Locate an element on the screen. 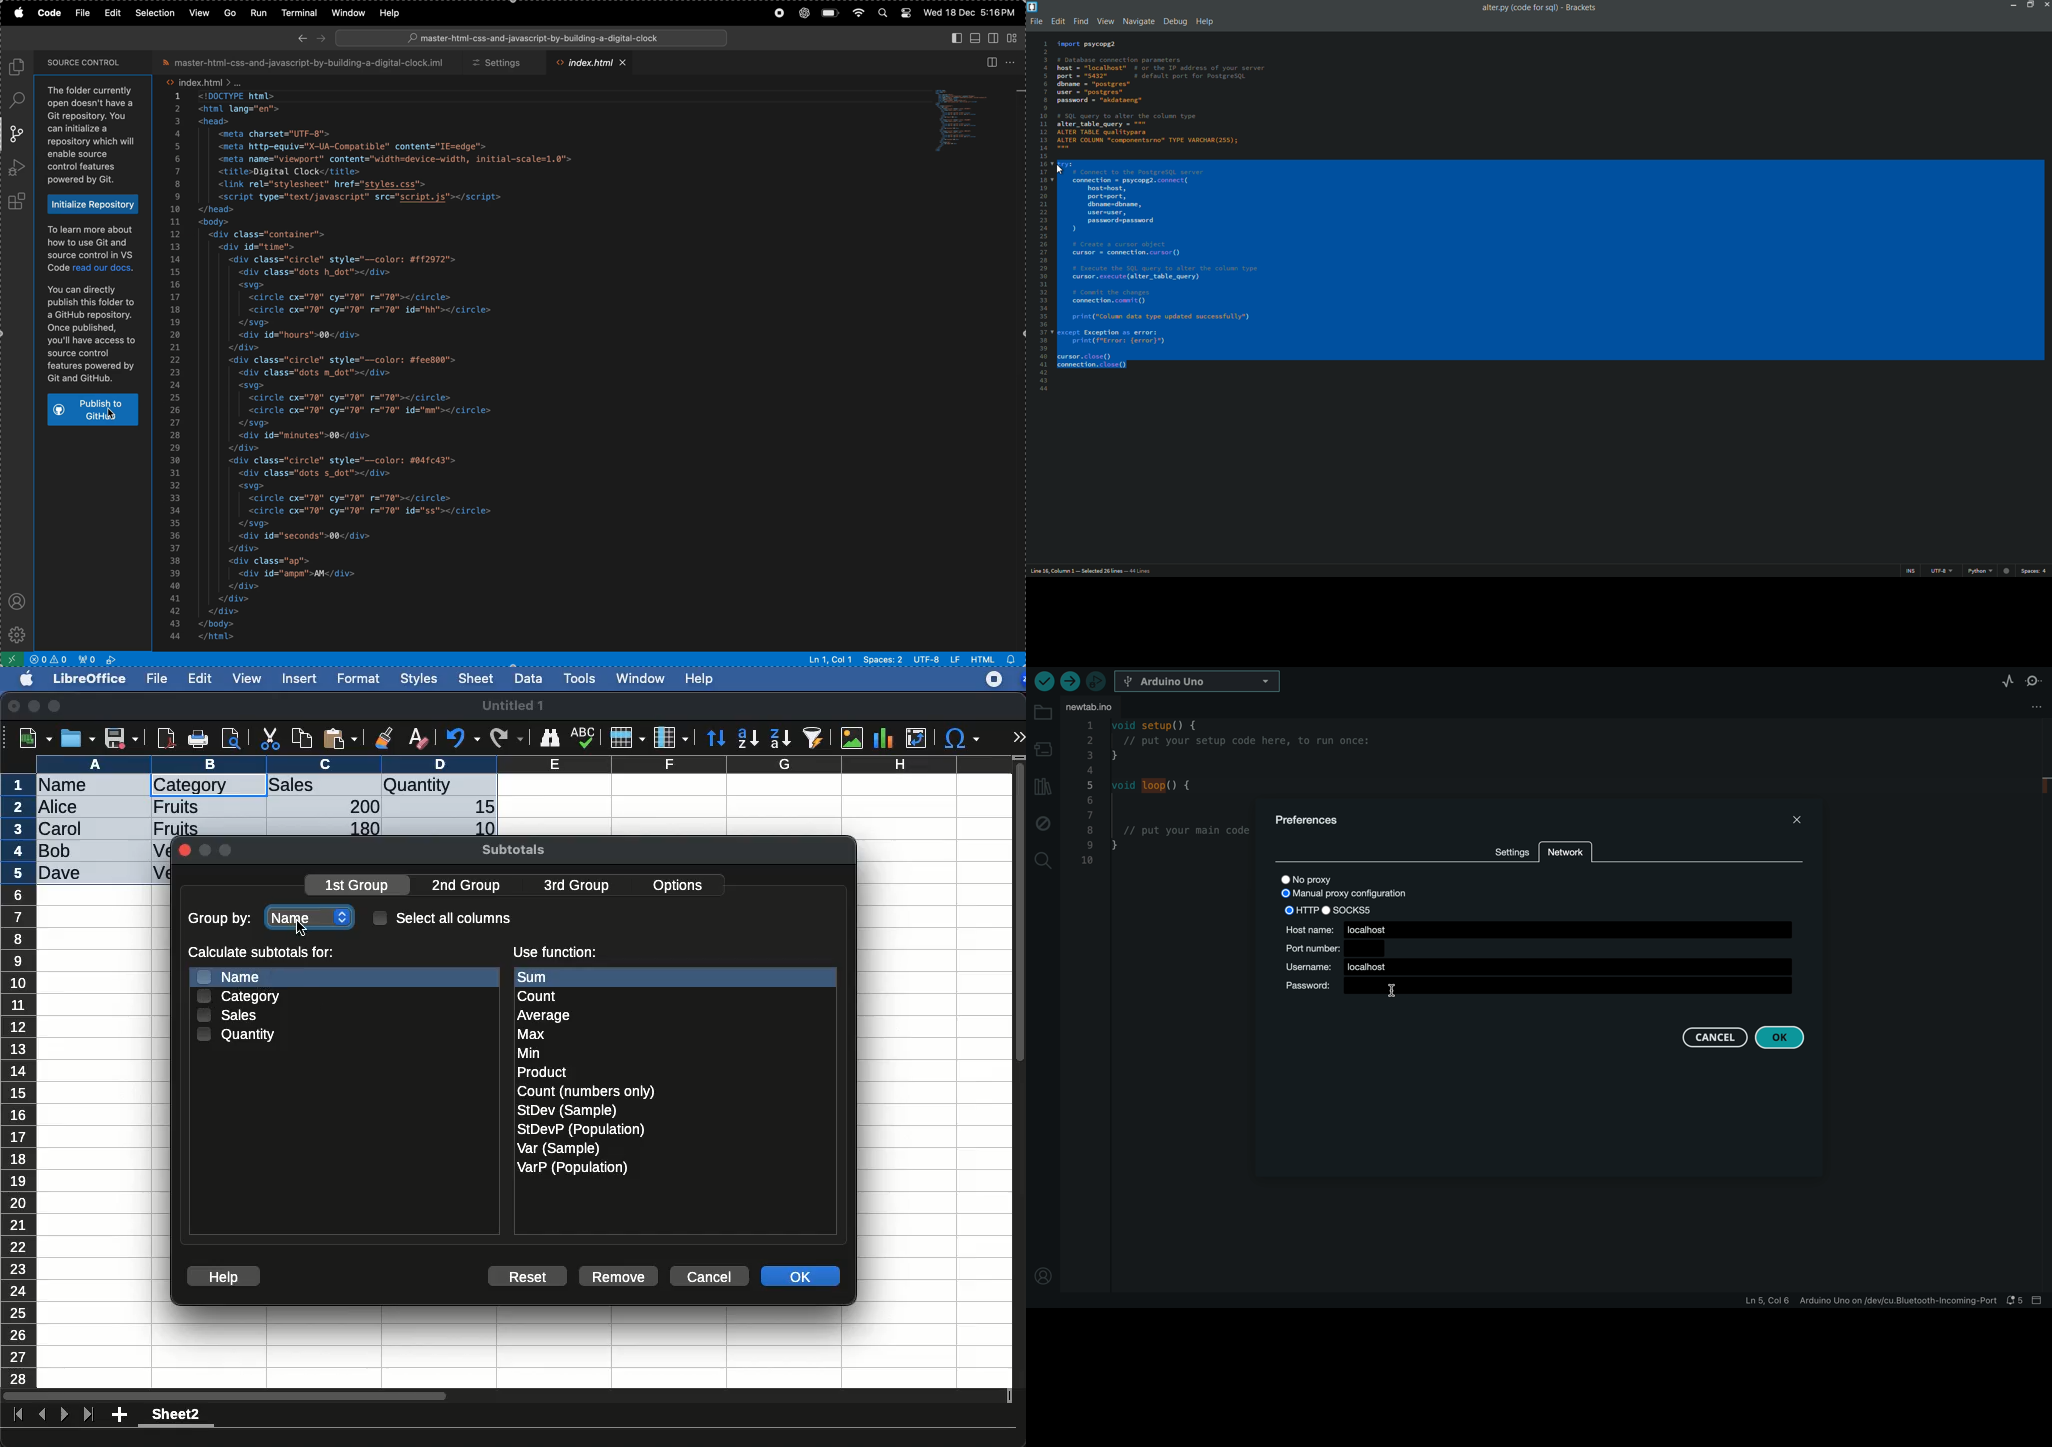 The image size is (2072, 1456). forward is located at coordinates (323, 38).